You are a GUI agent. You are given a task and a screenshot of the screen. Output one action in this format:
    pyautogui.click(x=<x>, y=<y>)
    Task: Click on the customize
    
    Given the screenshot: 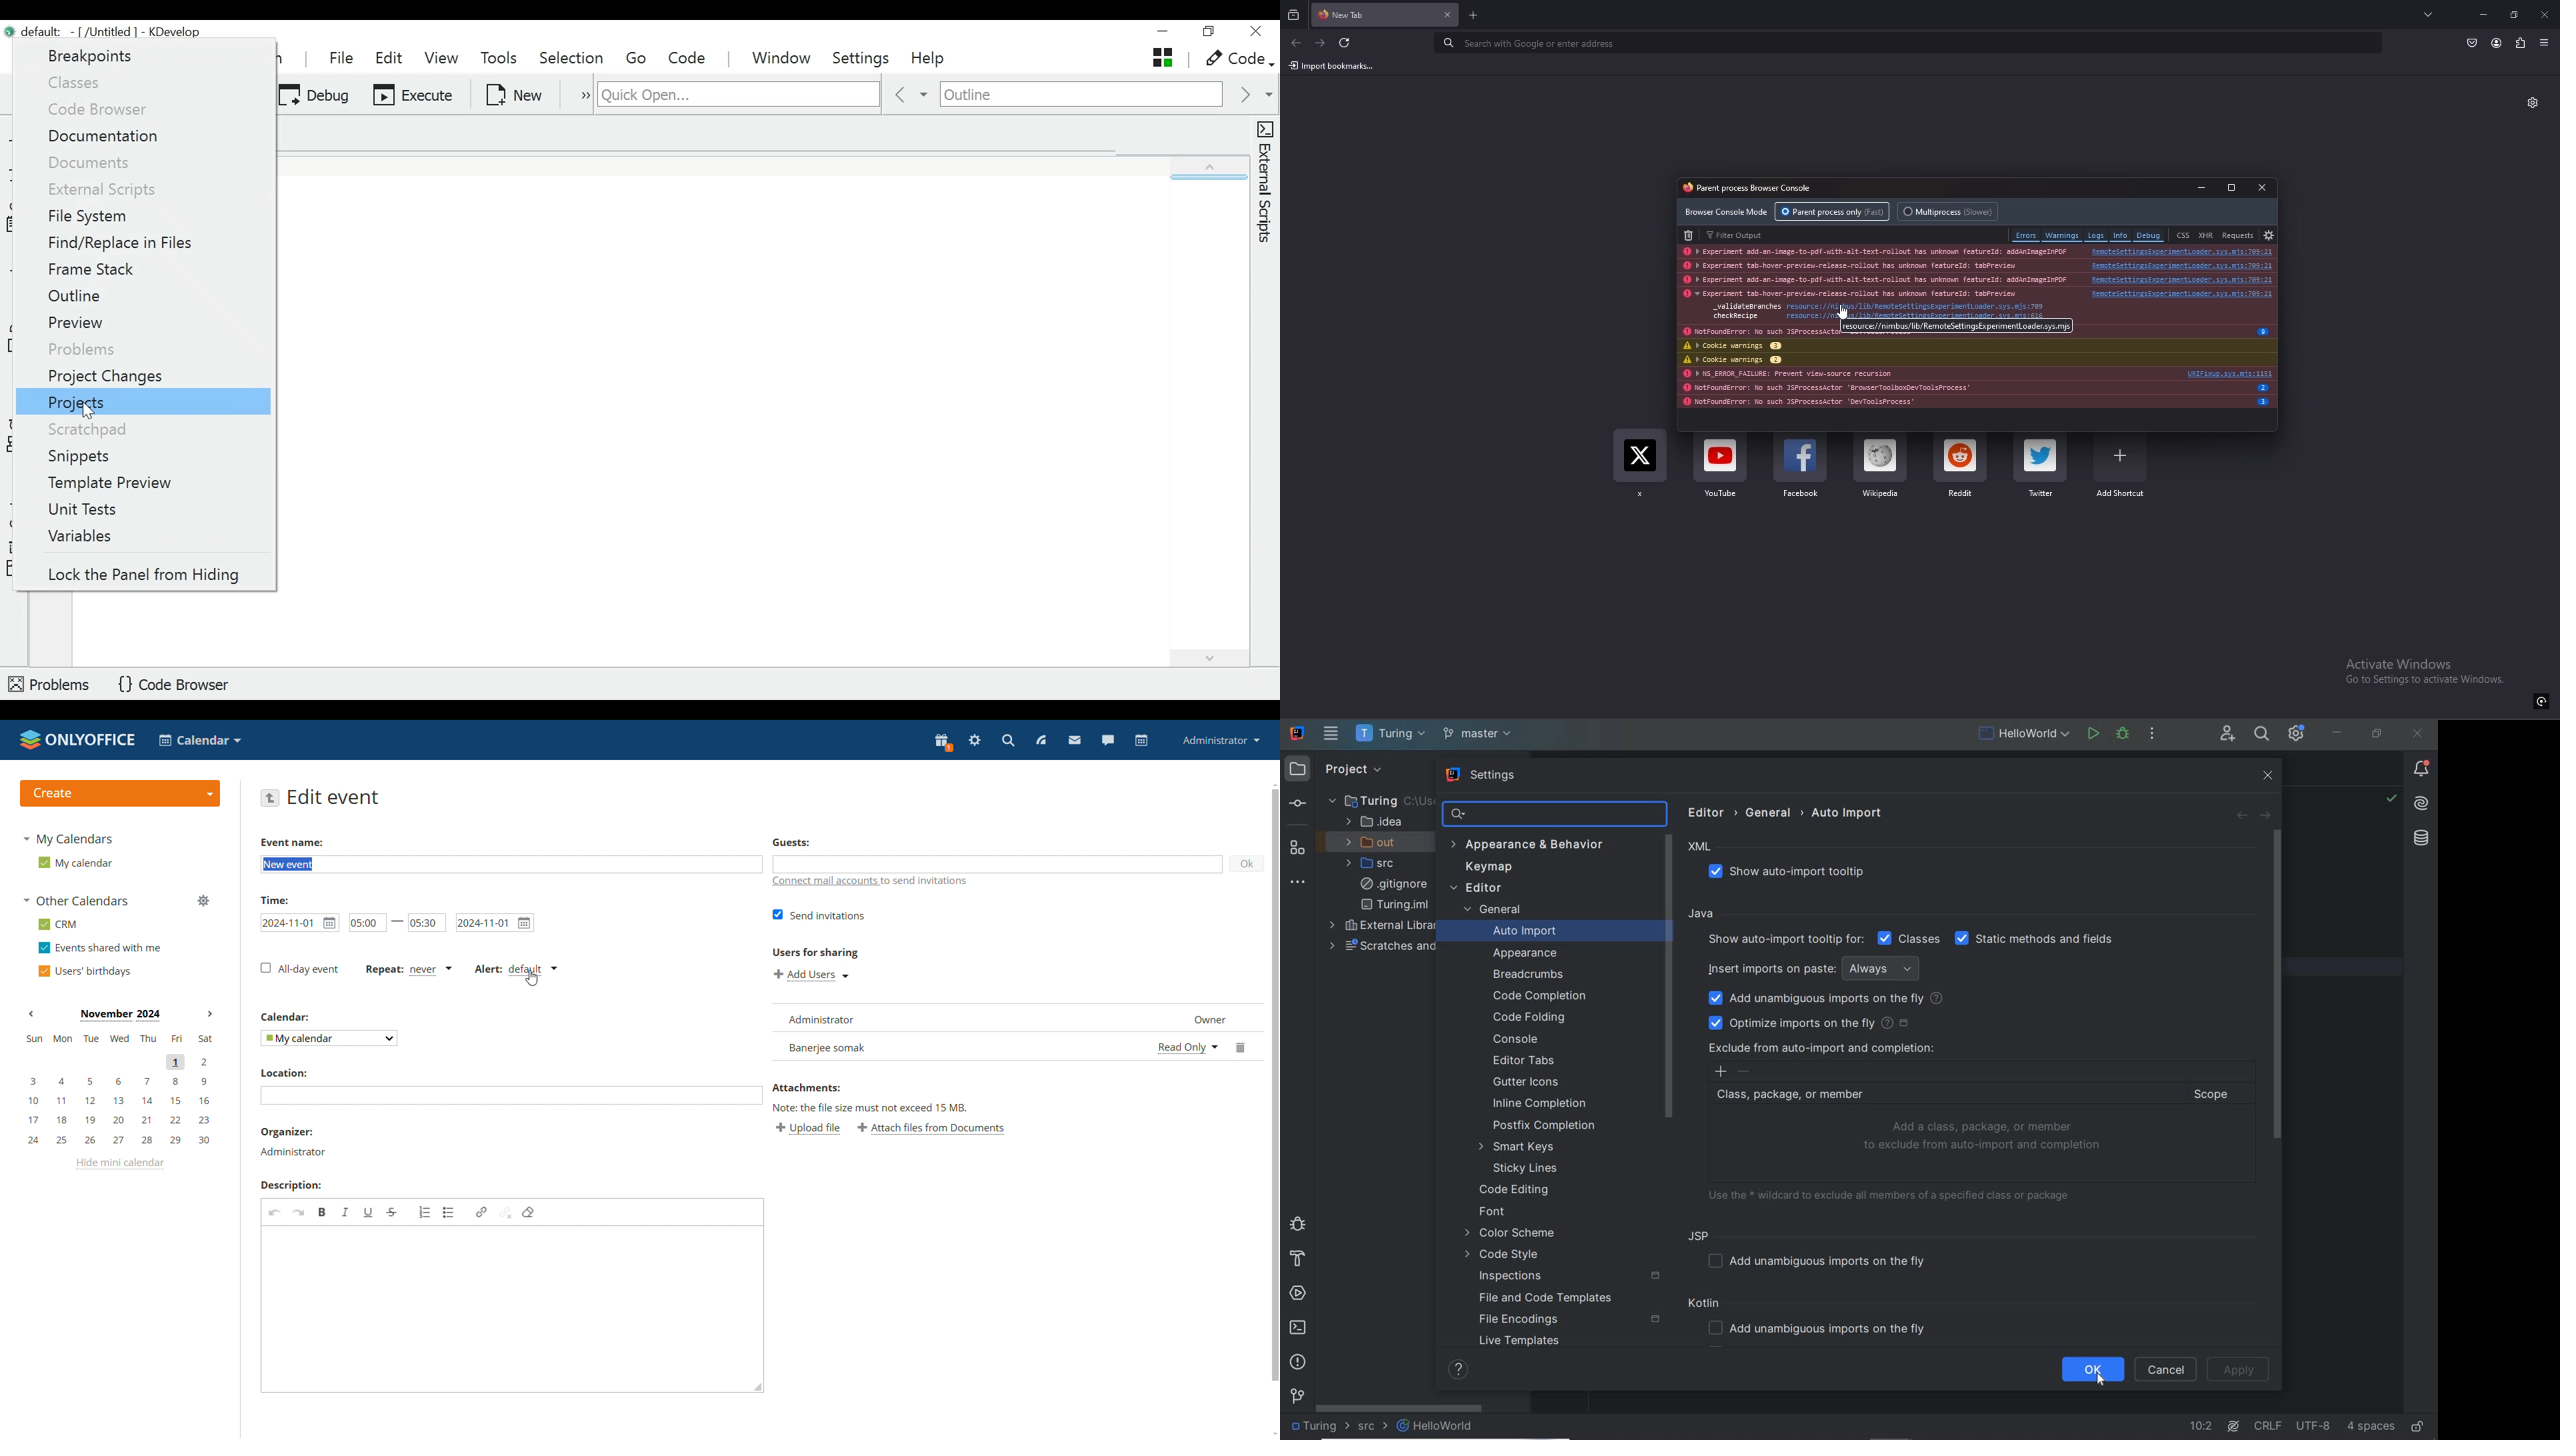 What is the action you would take?
    pyautogui.click(x=2532, y=102)
    